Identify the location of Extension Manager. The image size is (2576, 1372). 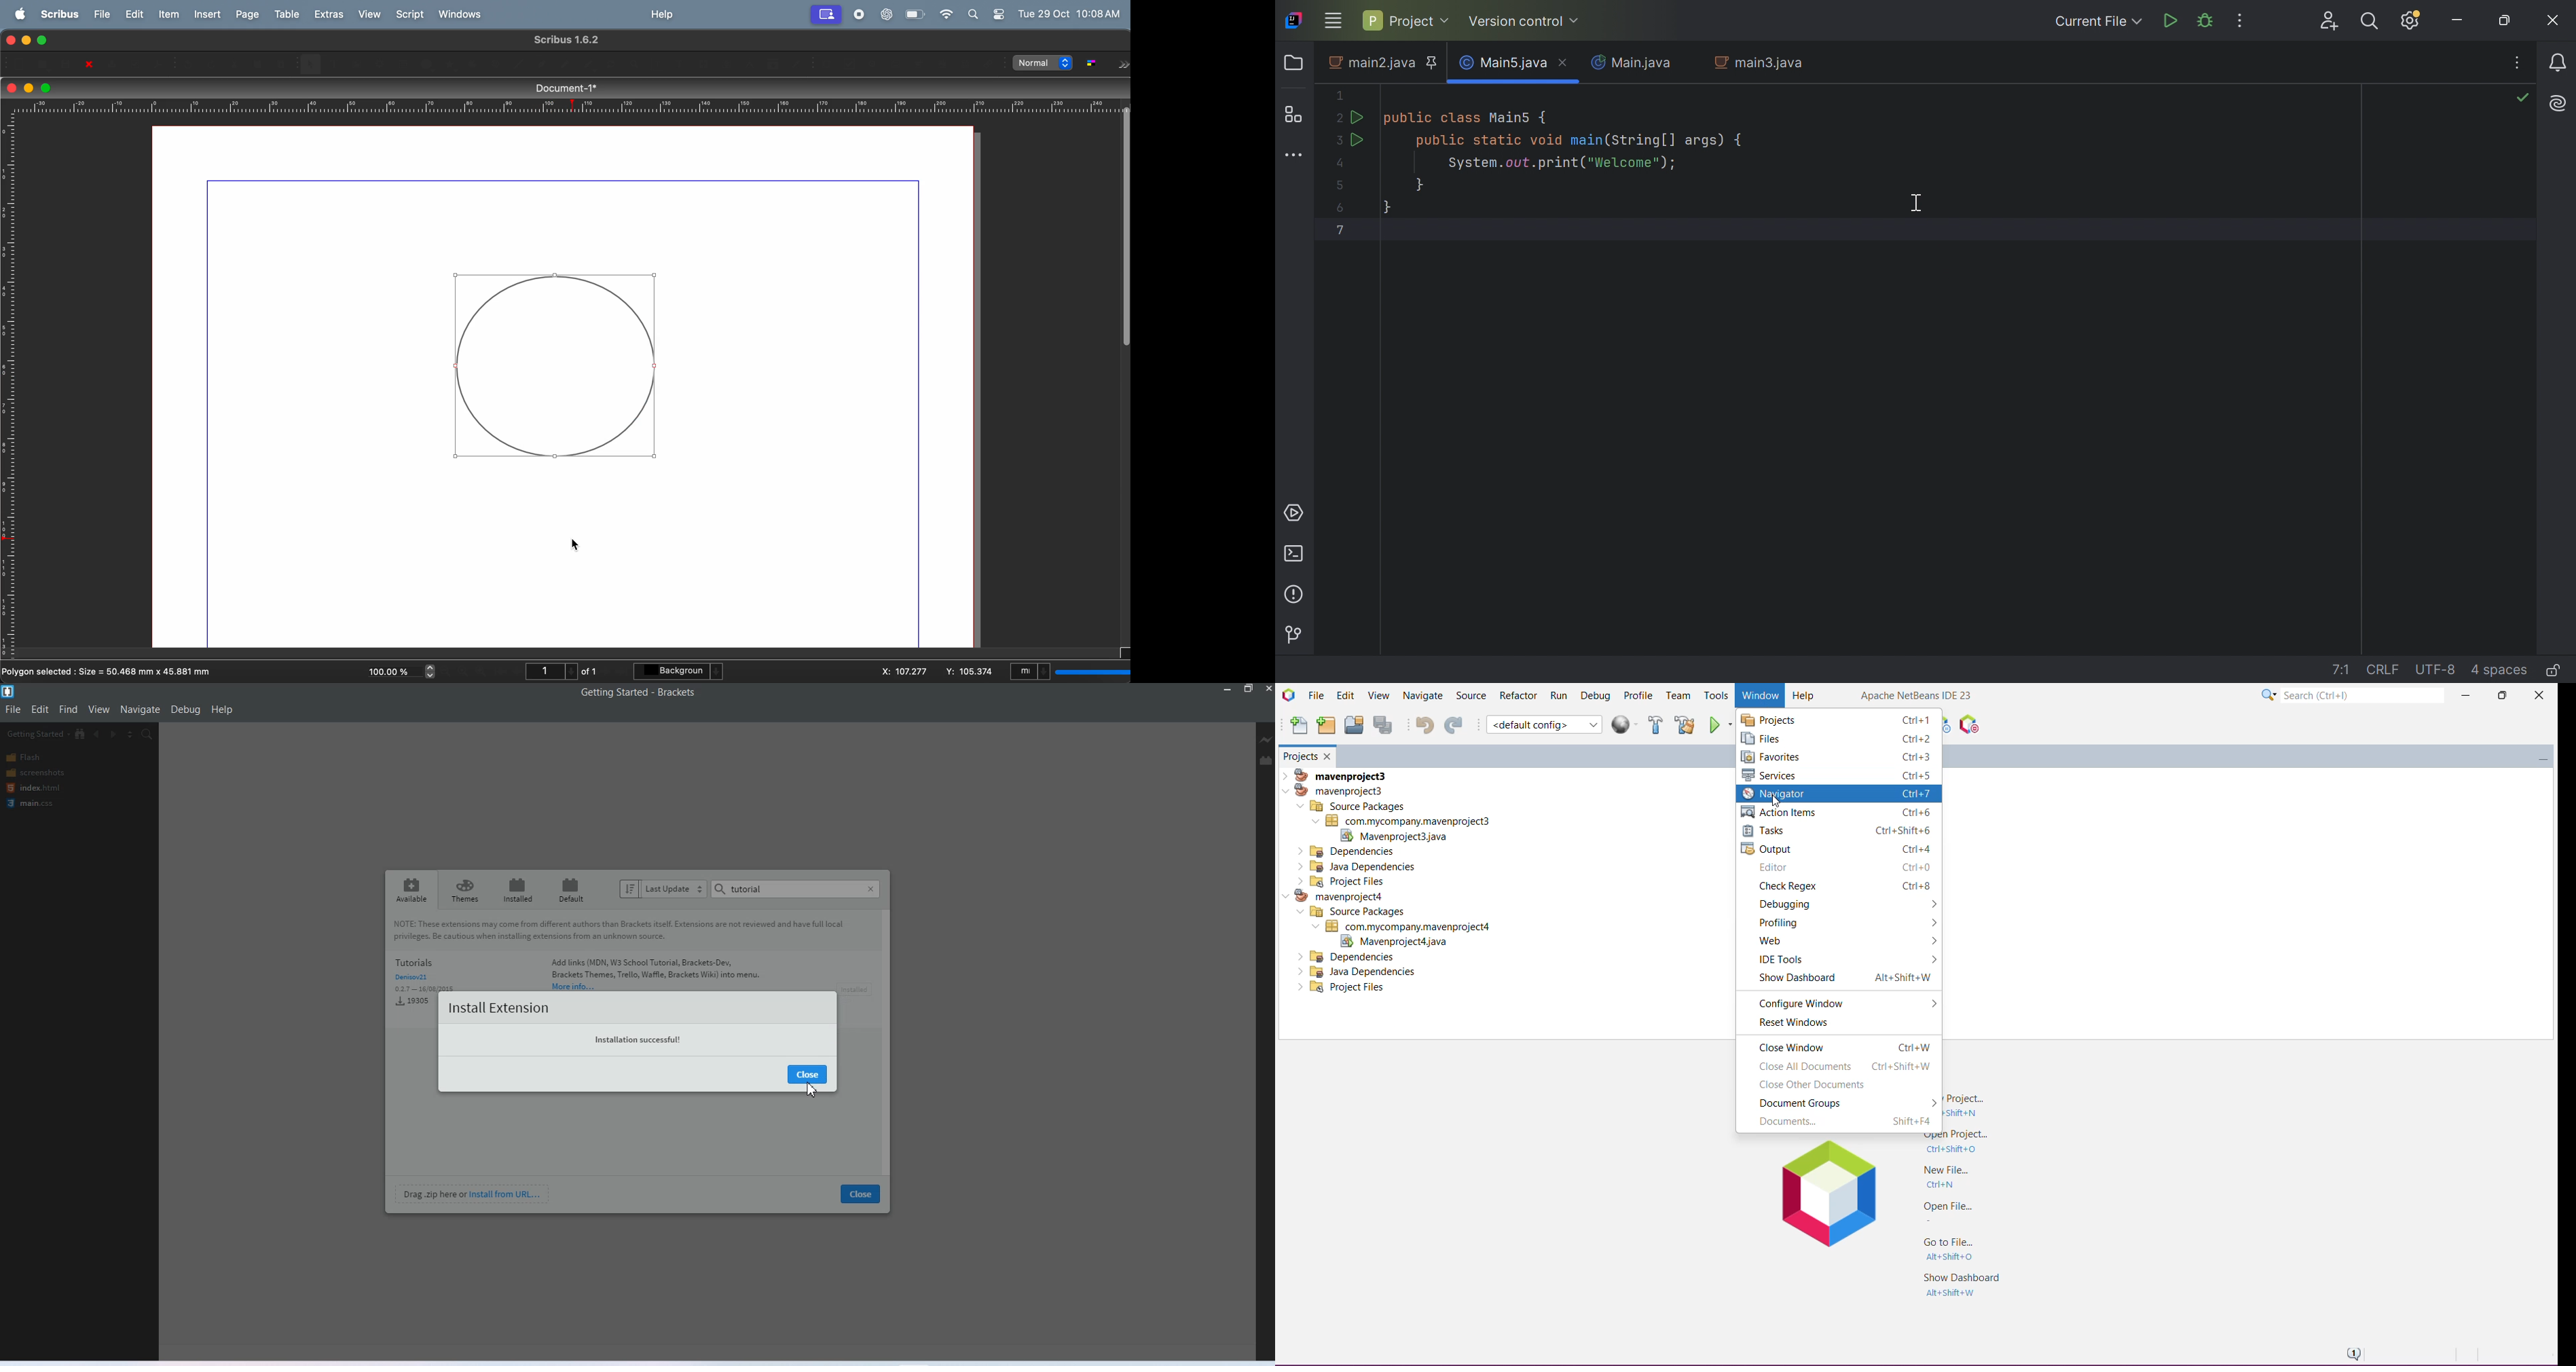
(1267, 760).